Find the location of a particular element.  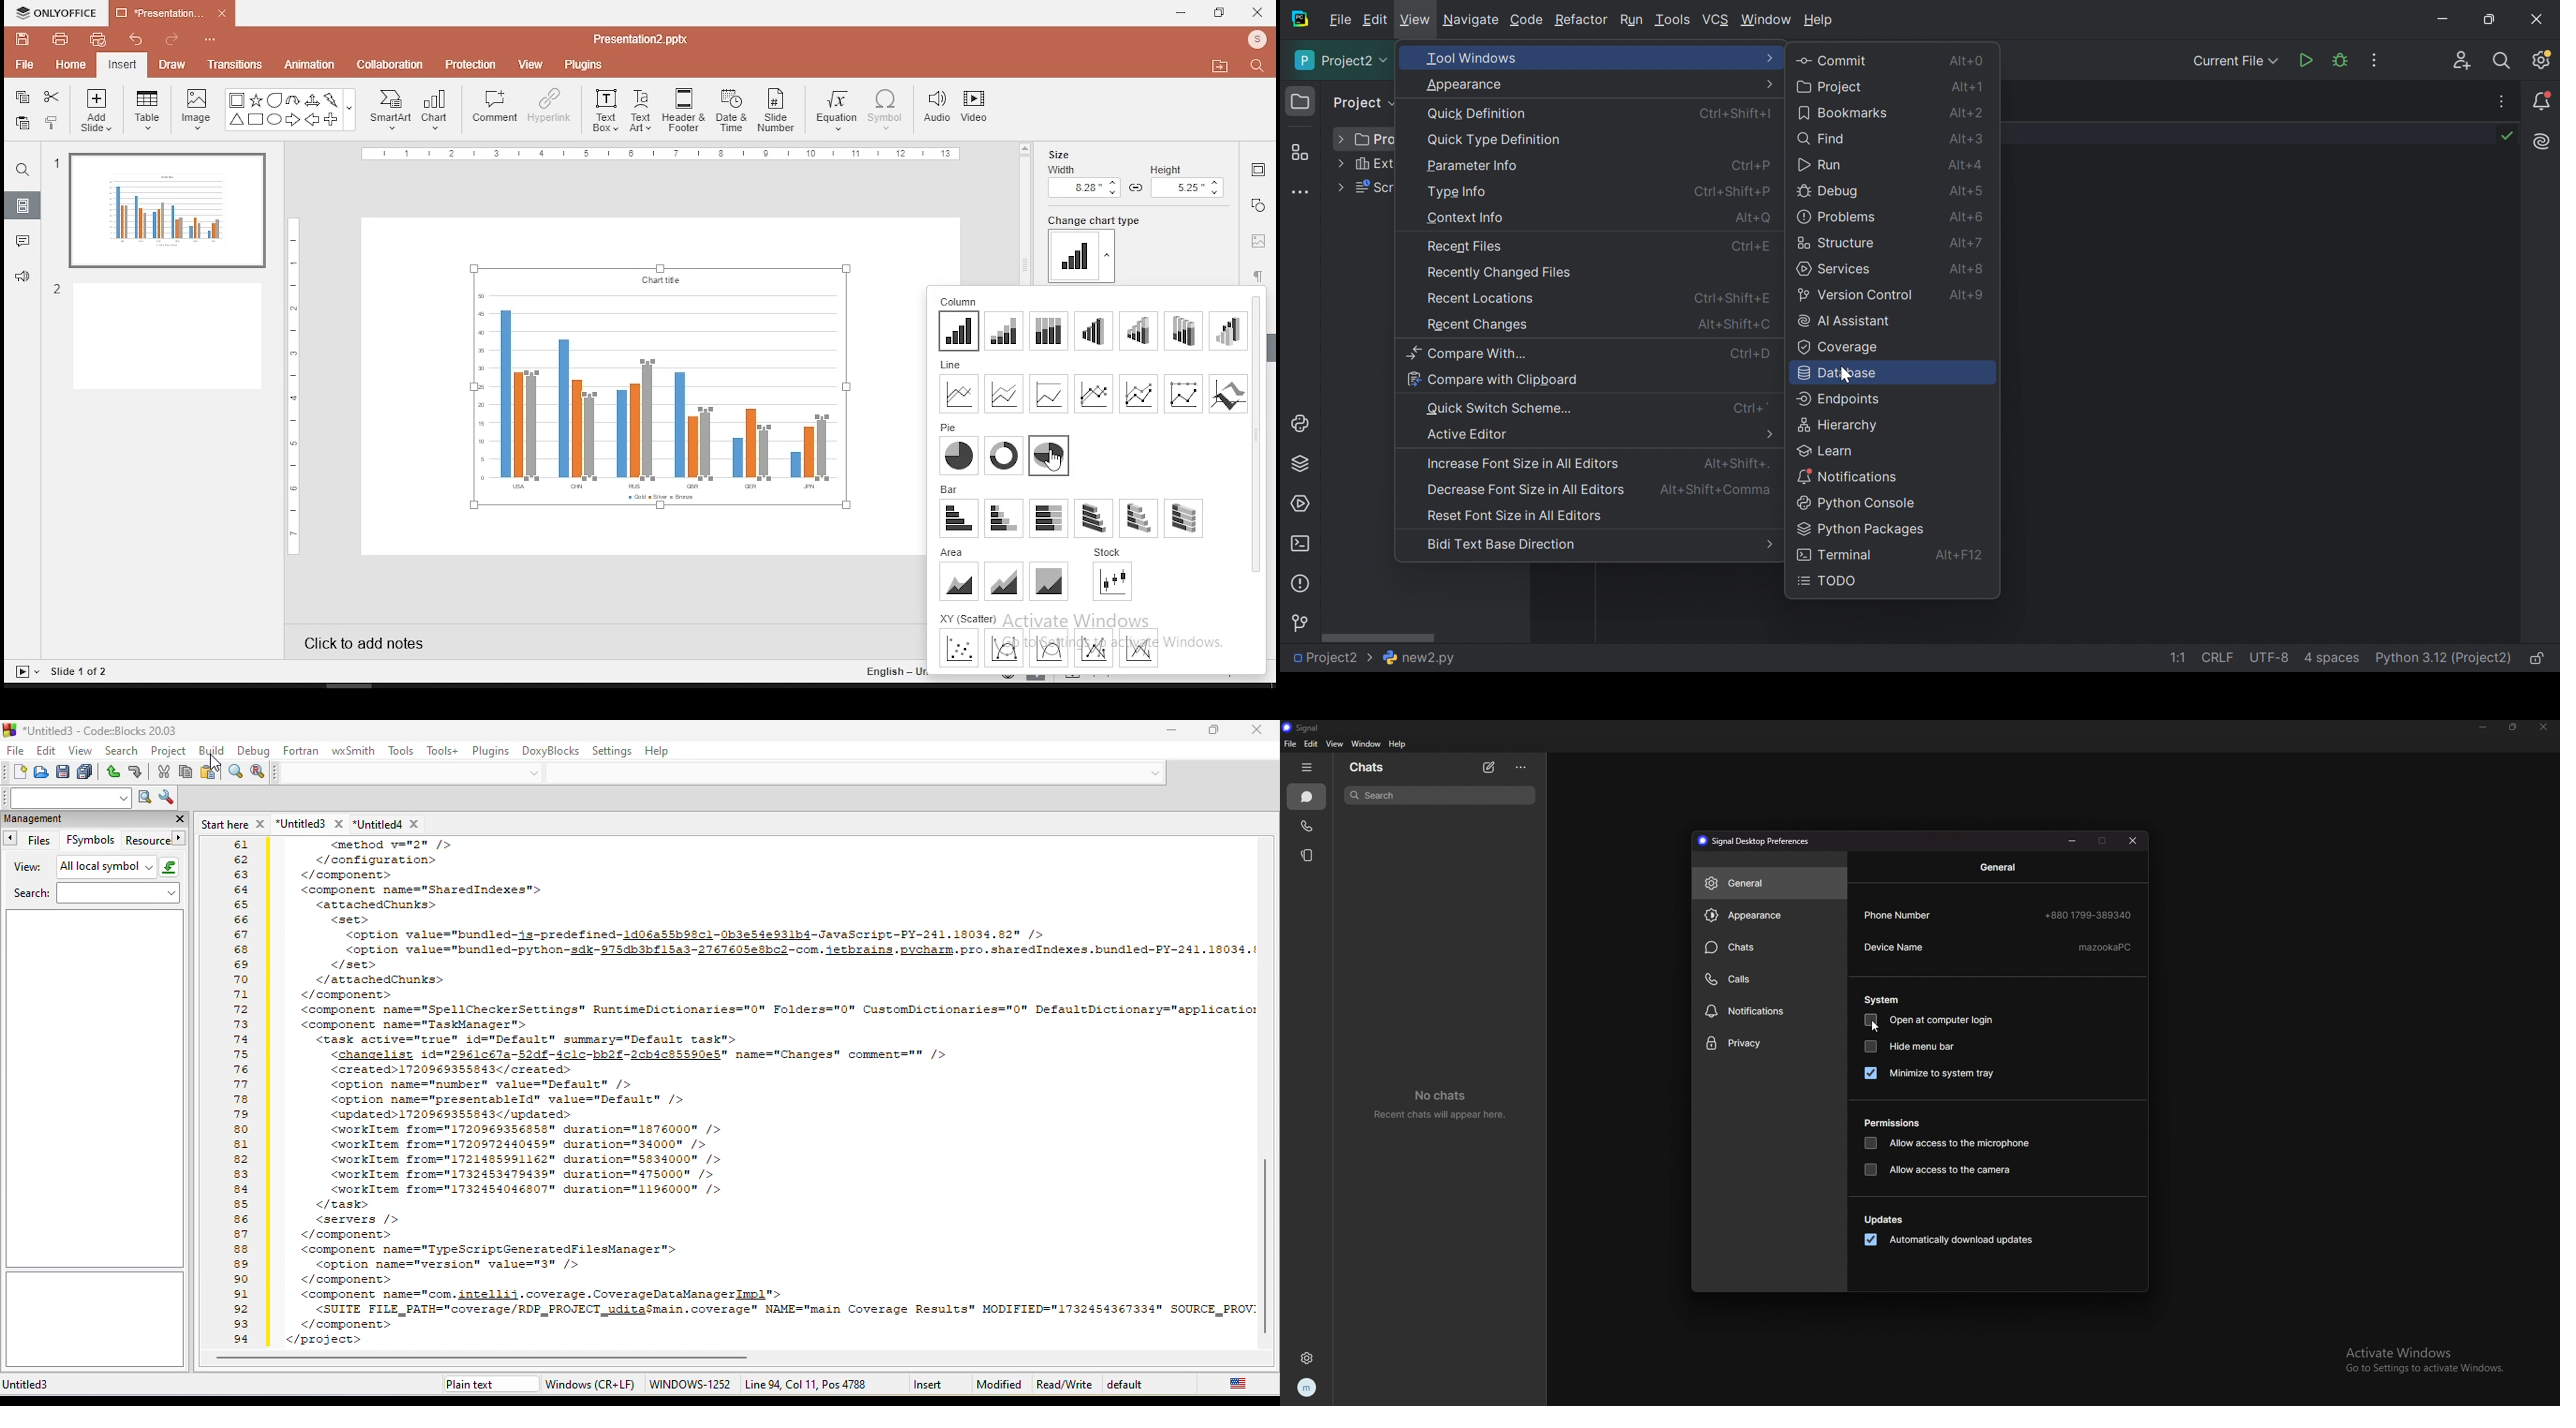

icon is located at coordinates (59, 12).